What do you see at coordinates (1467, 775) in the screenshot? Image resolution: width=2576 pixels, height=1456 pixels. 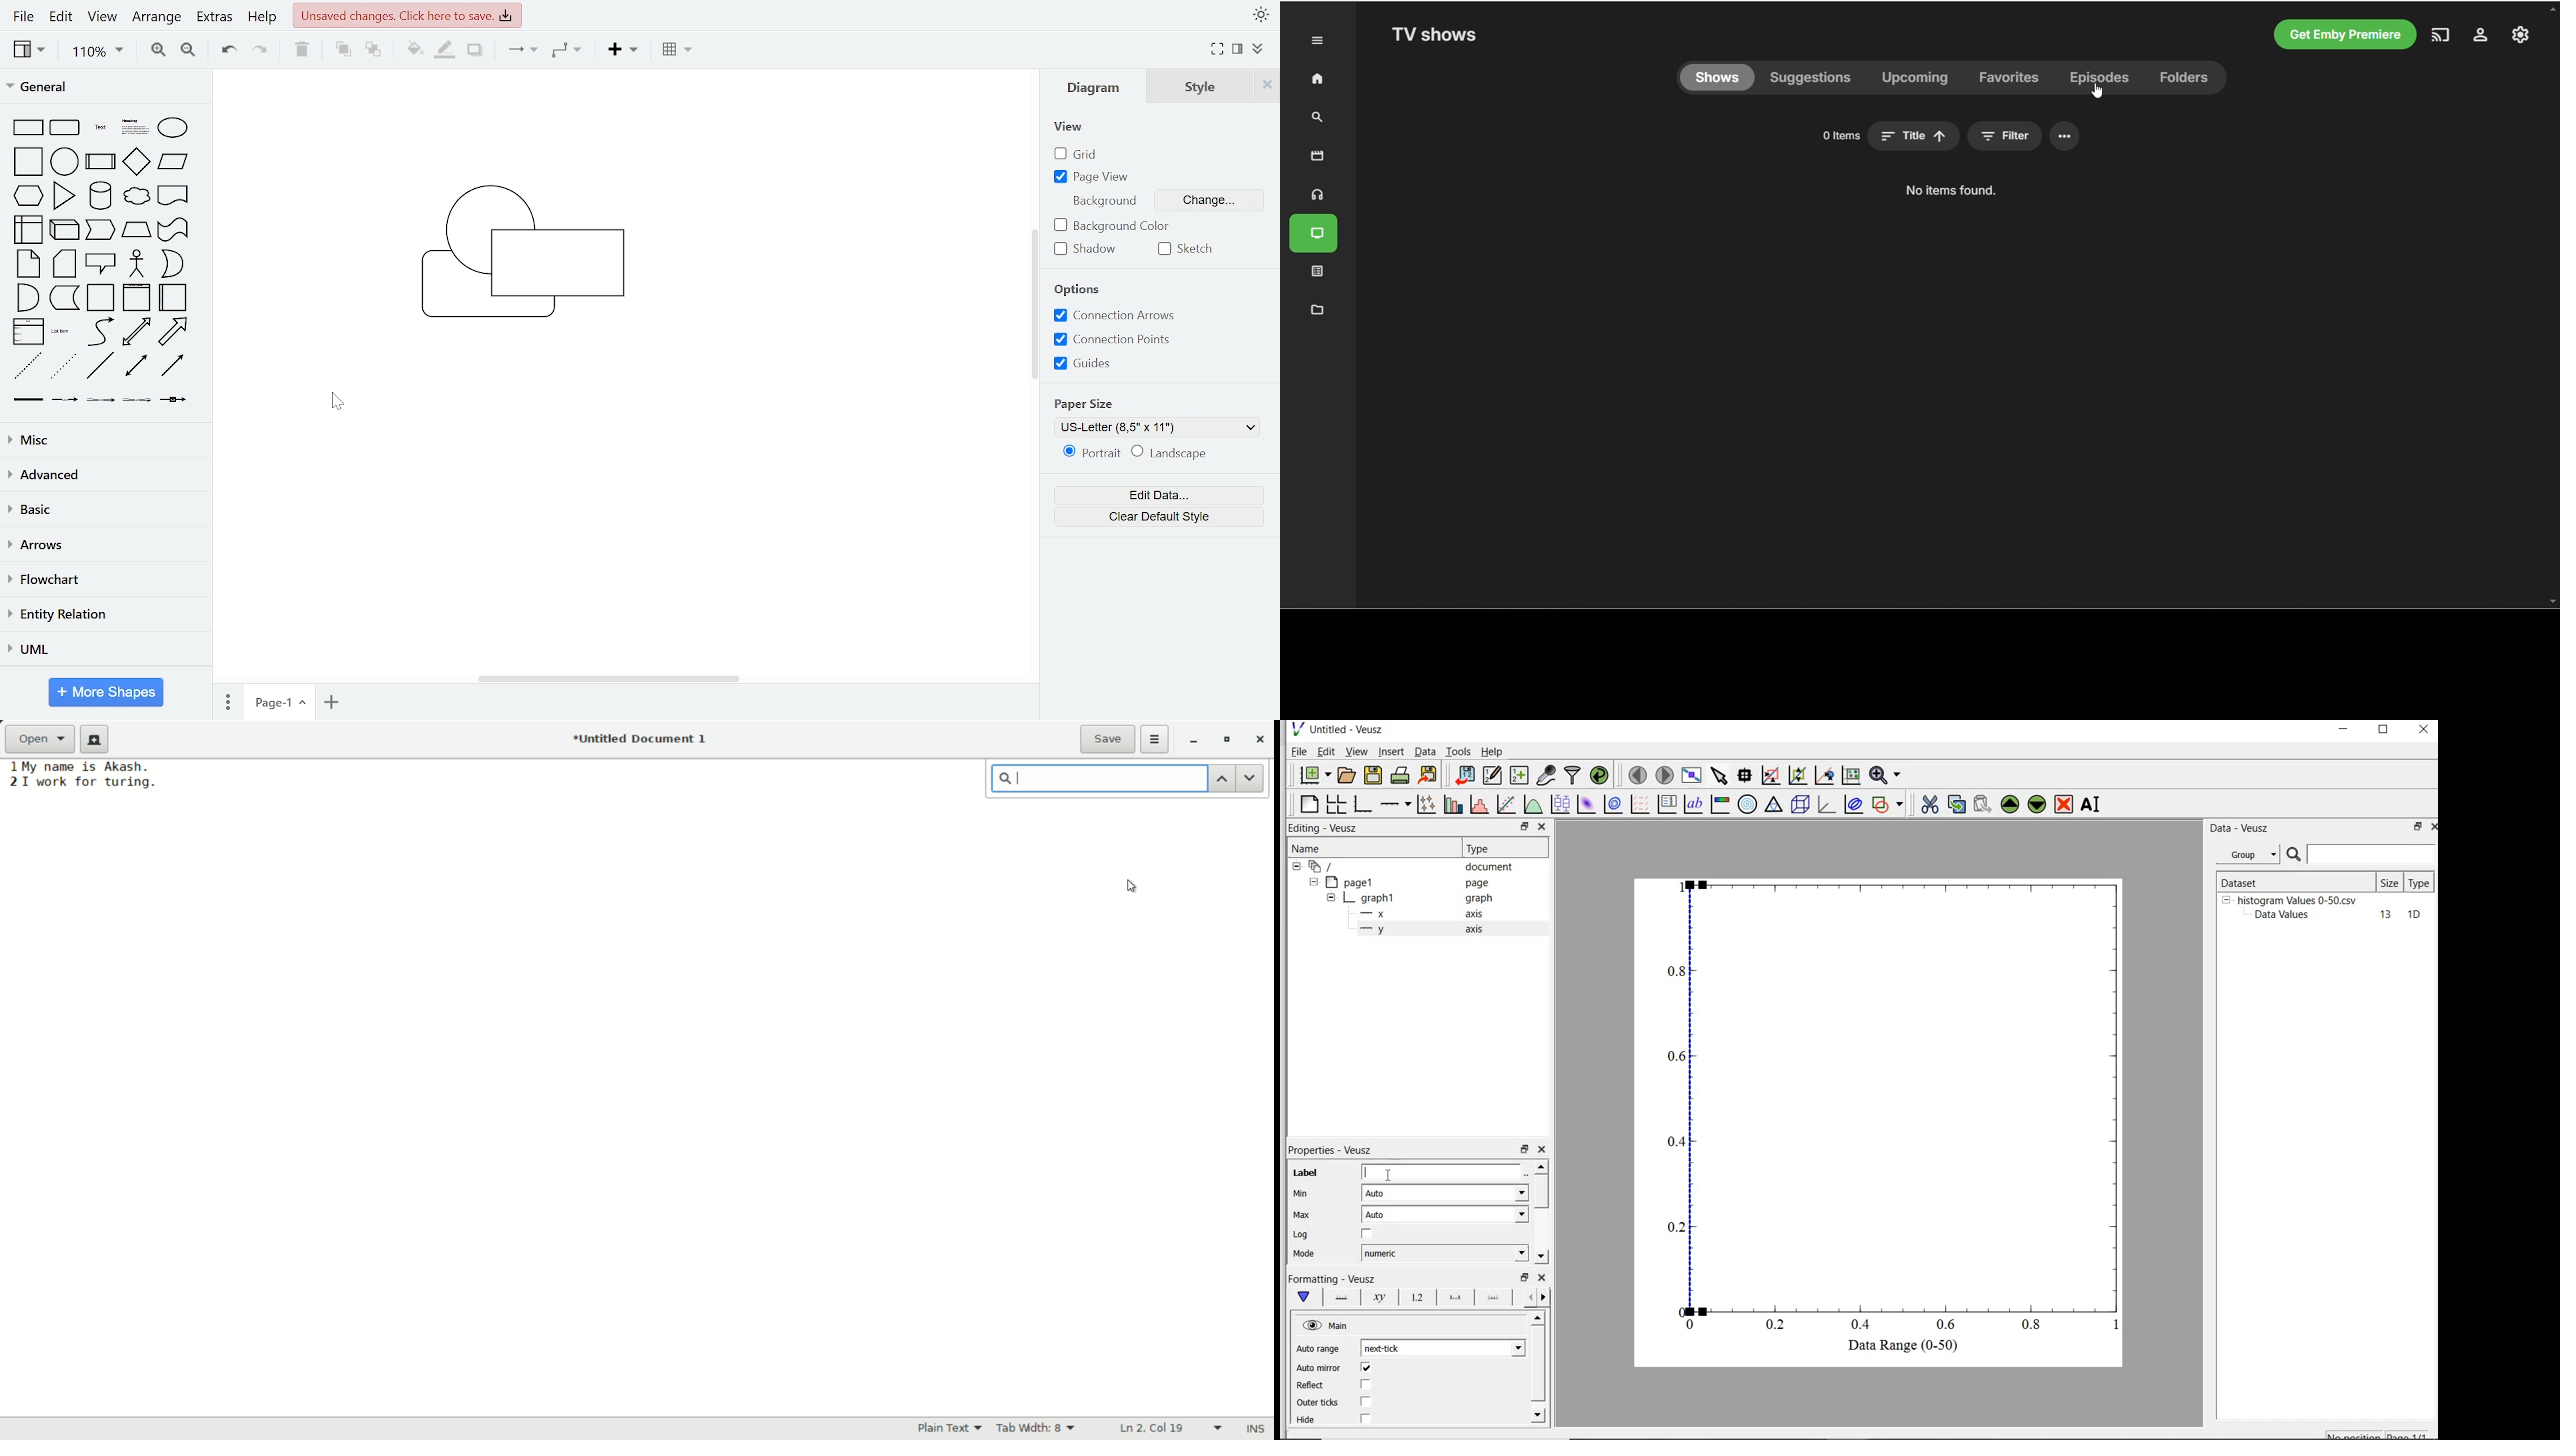 I see `import data into veusz` at bounding box center [1467, 775].